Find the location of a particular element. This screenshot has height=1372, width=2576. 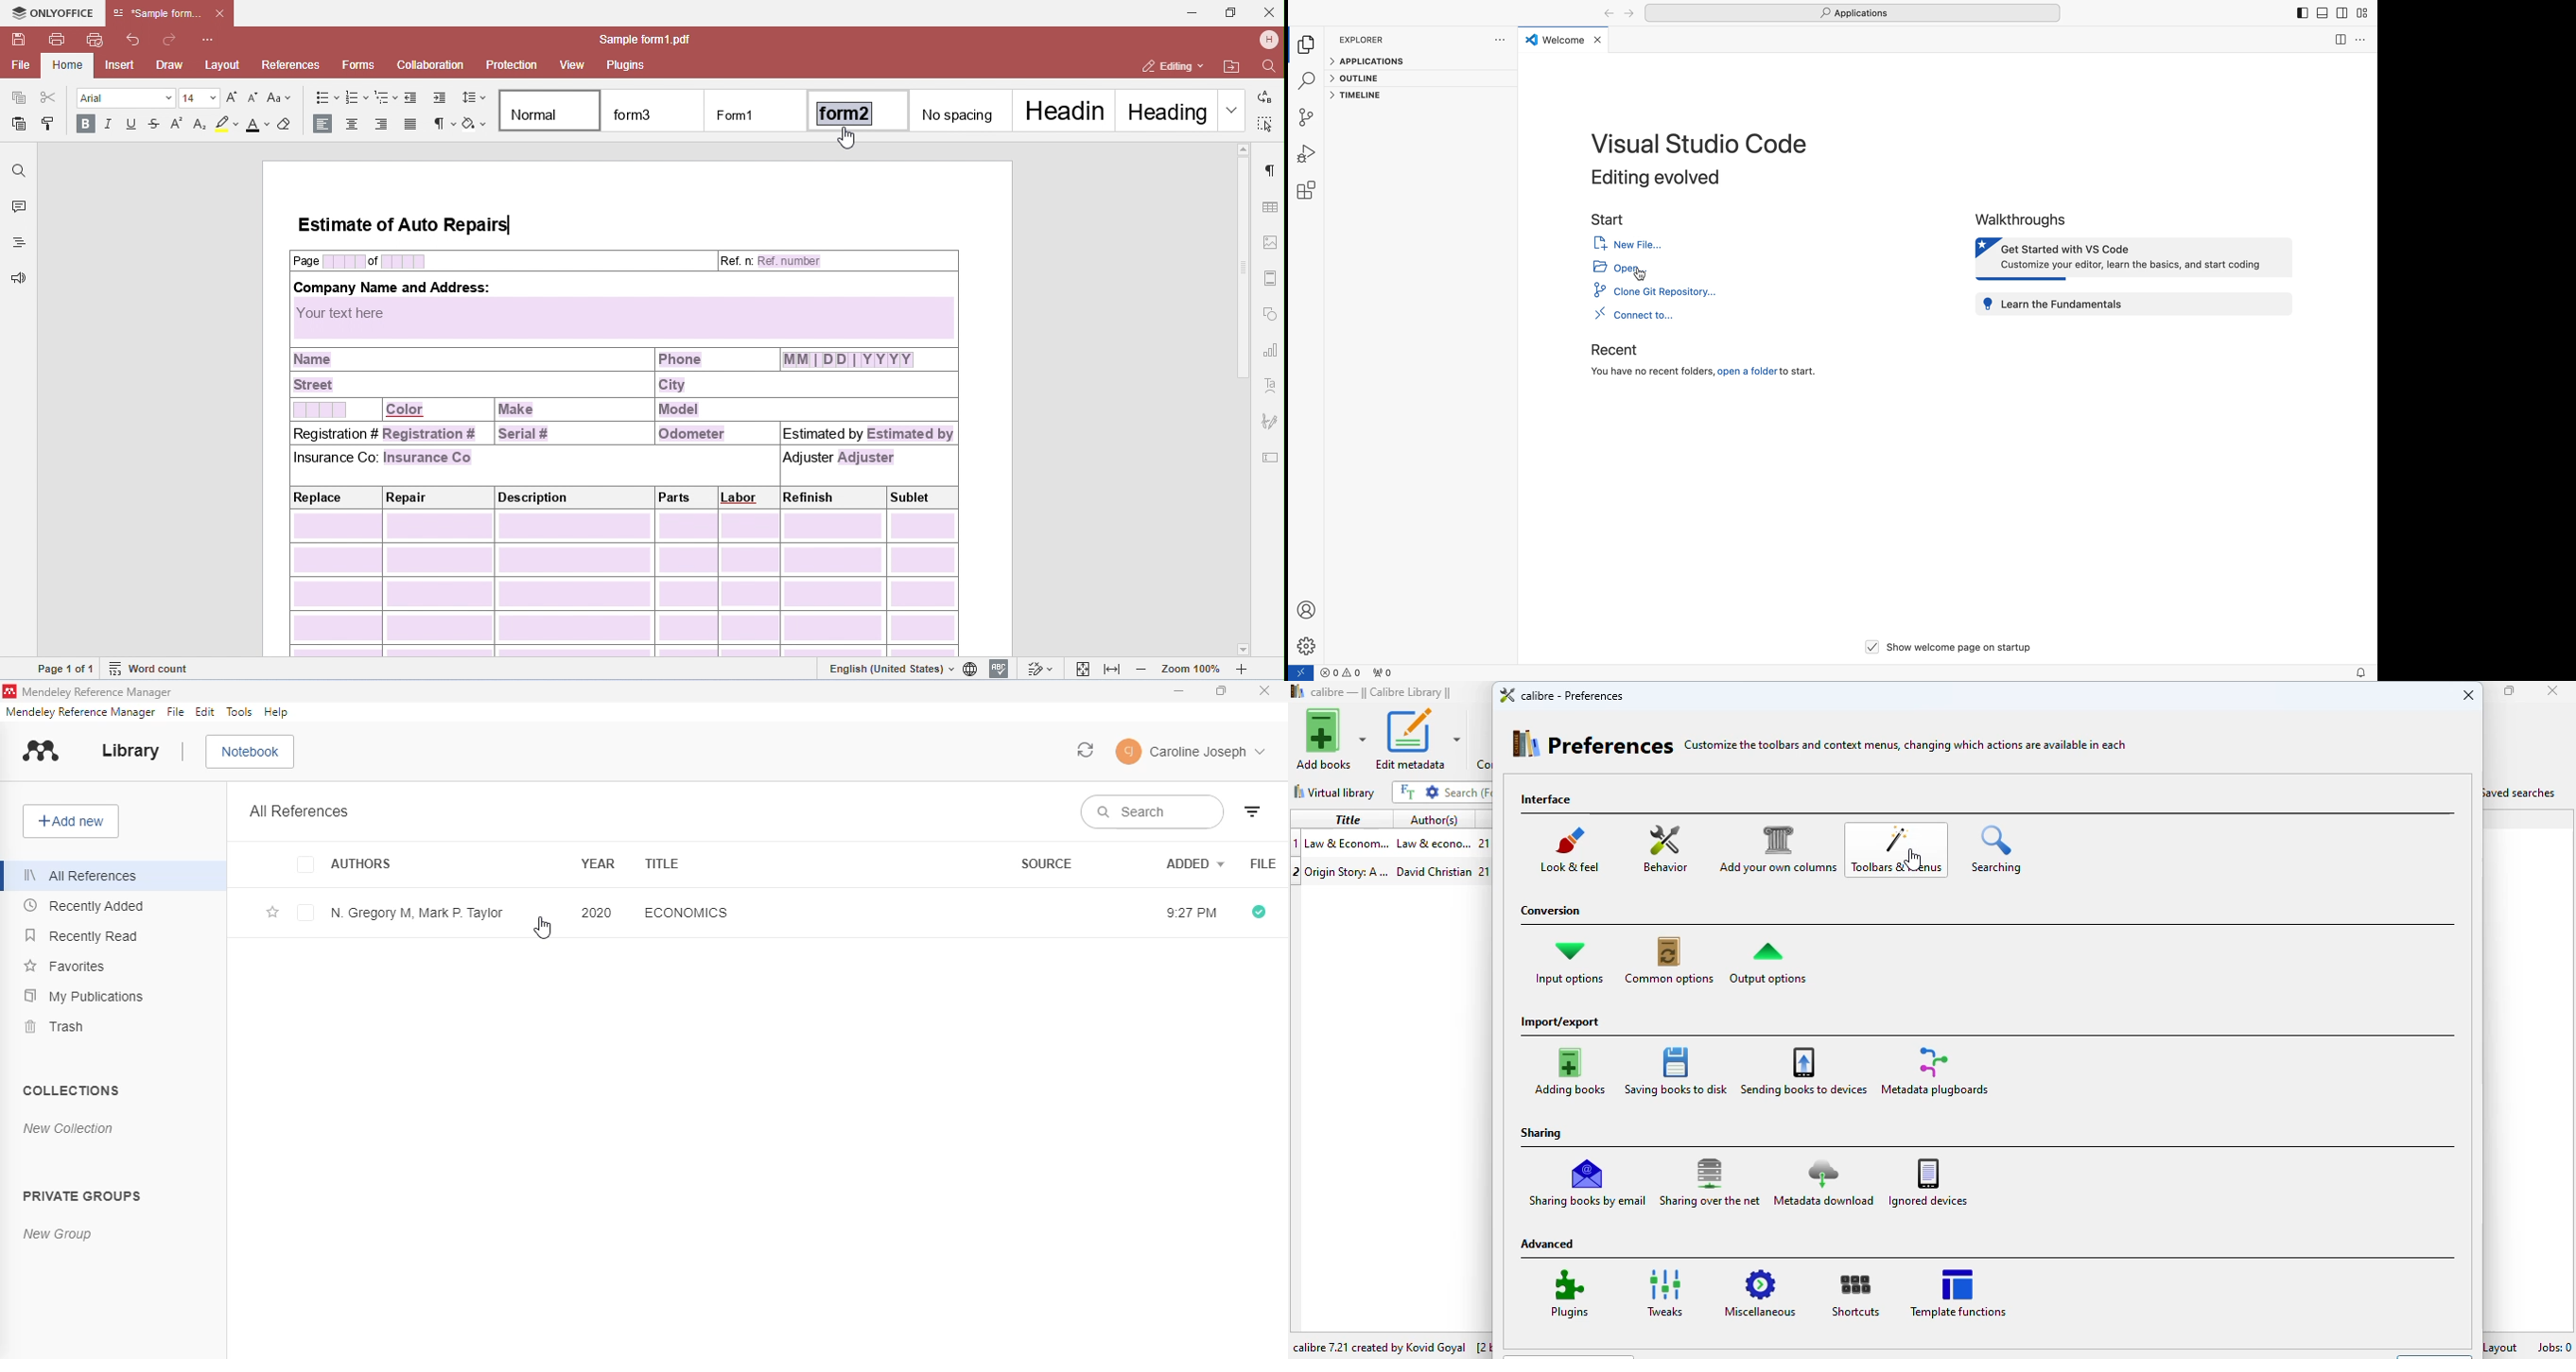

maximize is located at coordinates (2510, 690).